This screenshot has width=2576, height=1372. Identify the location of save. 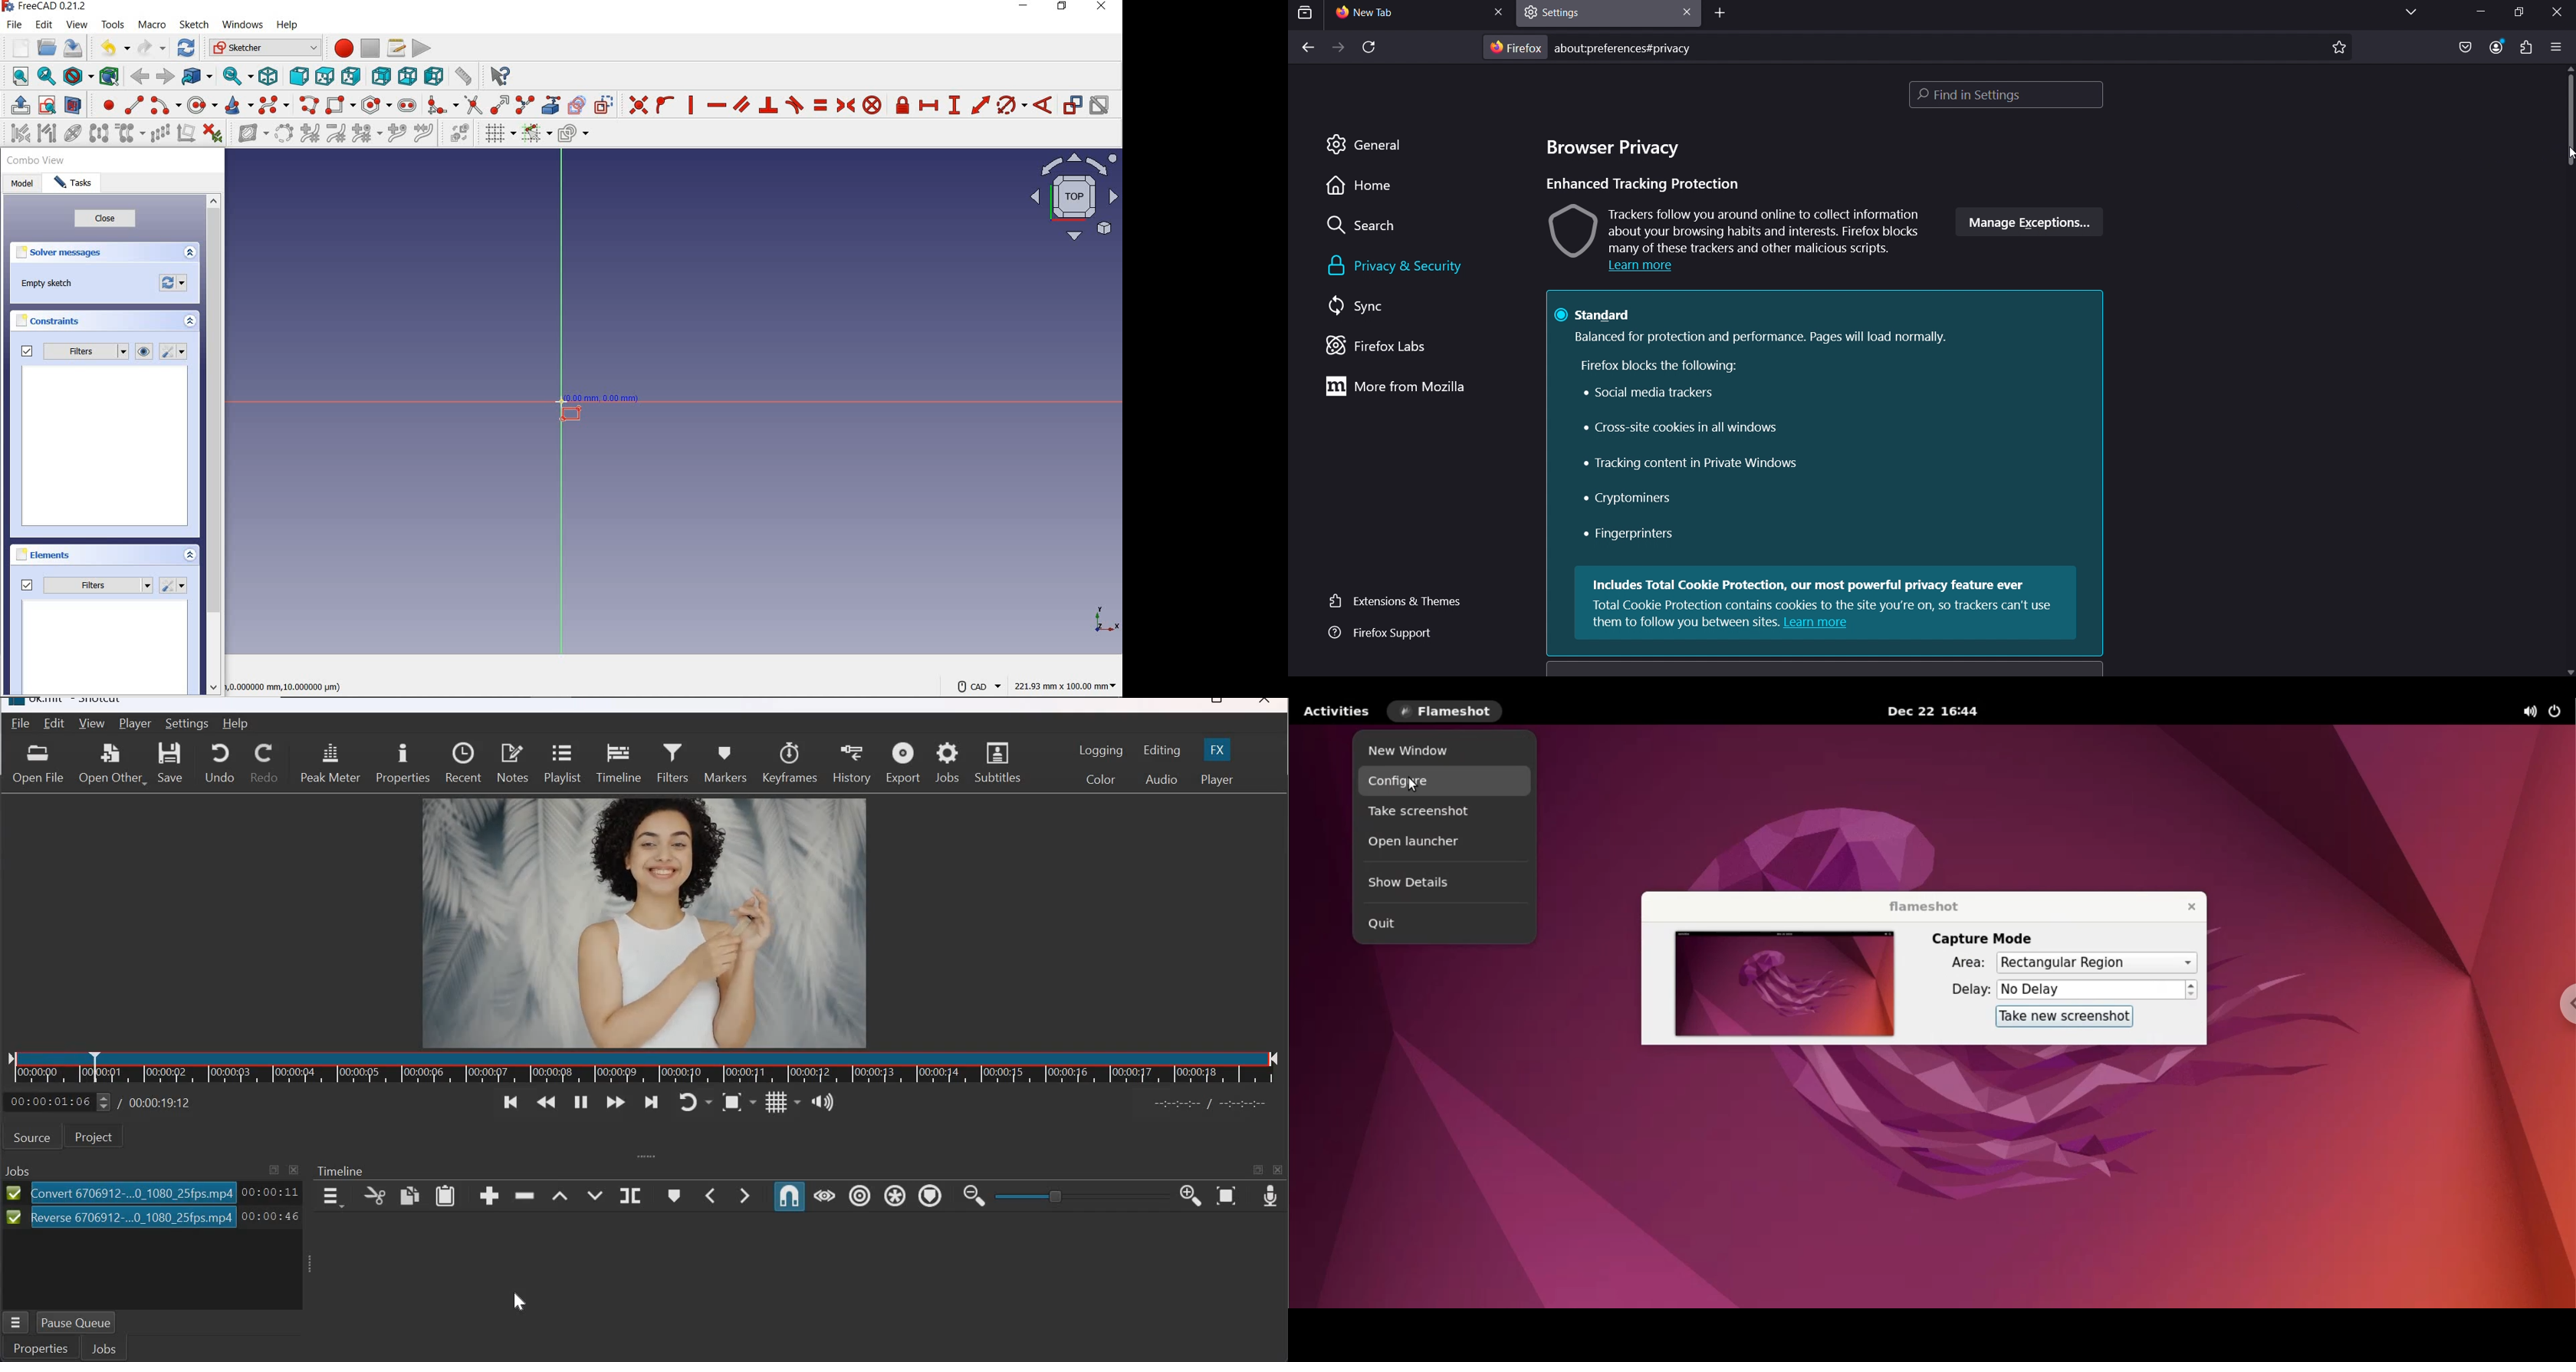
(76, 49).